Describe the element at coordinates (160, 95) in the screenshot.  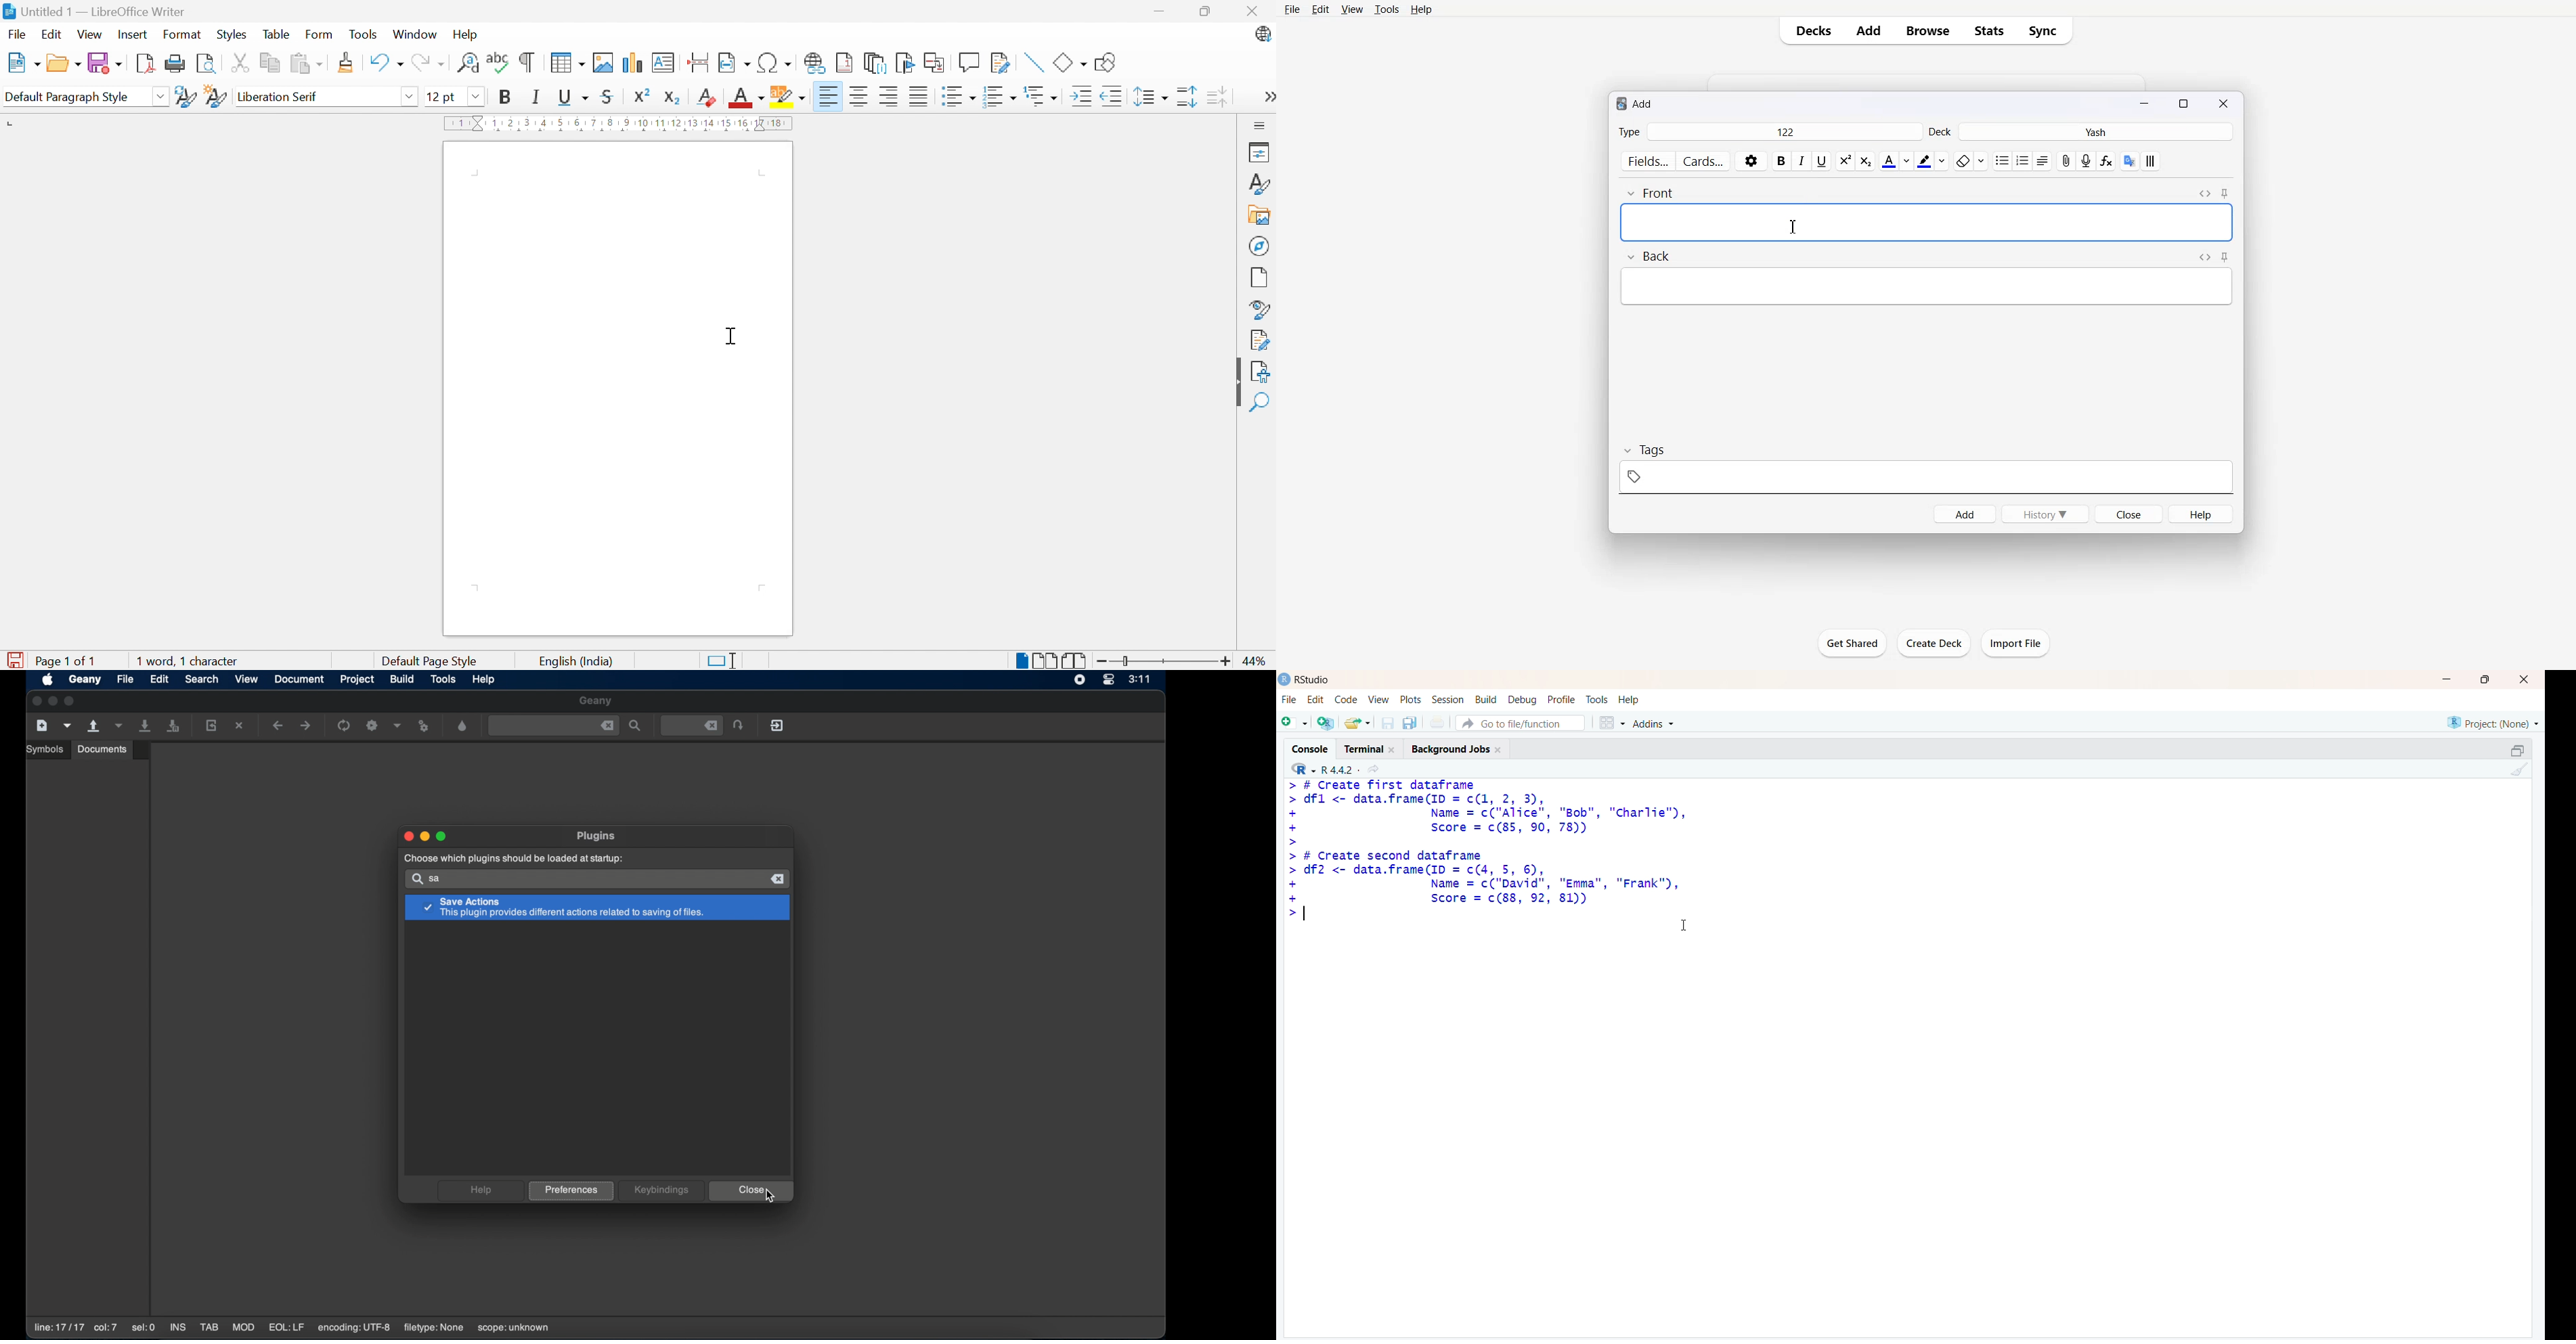
I see `Drop down` at that location.